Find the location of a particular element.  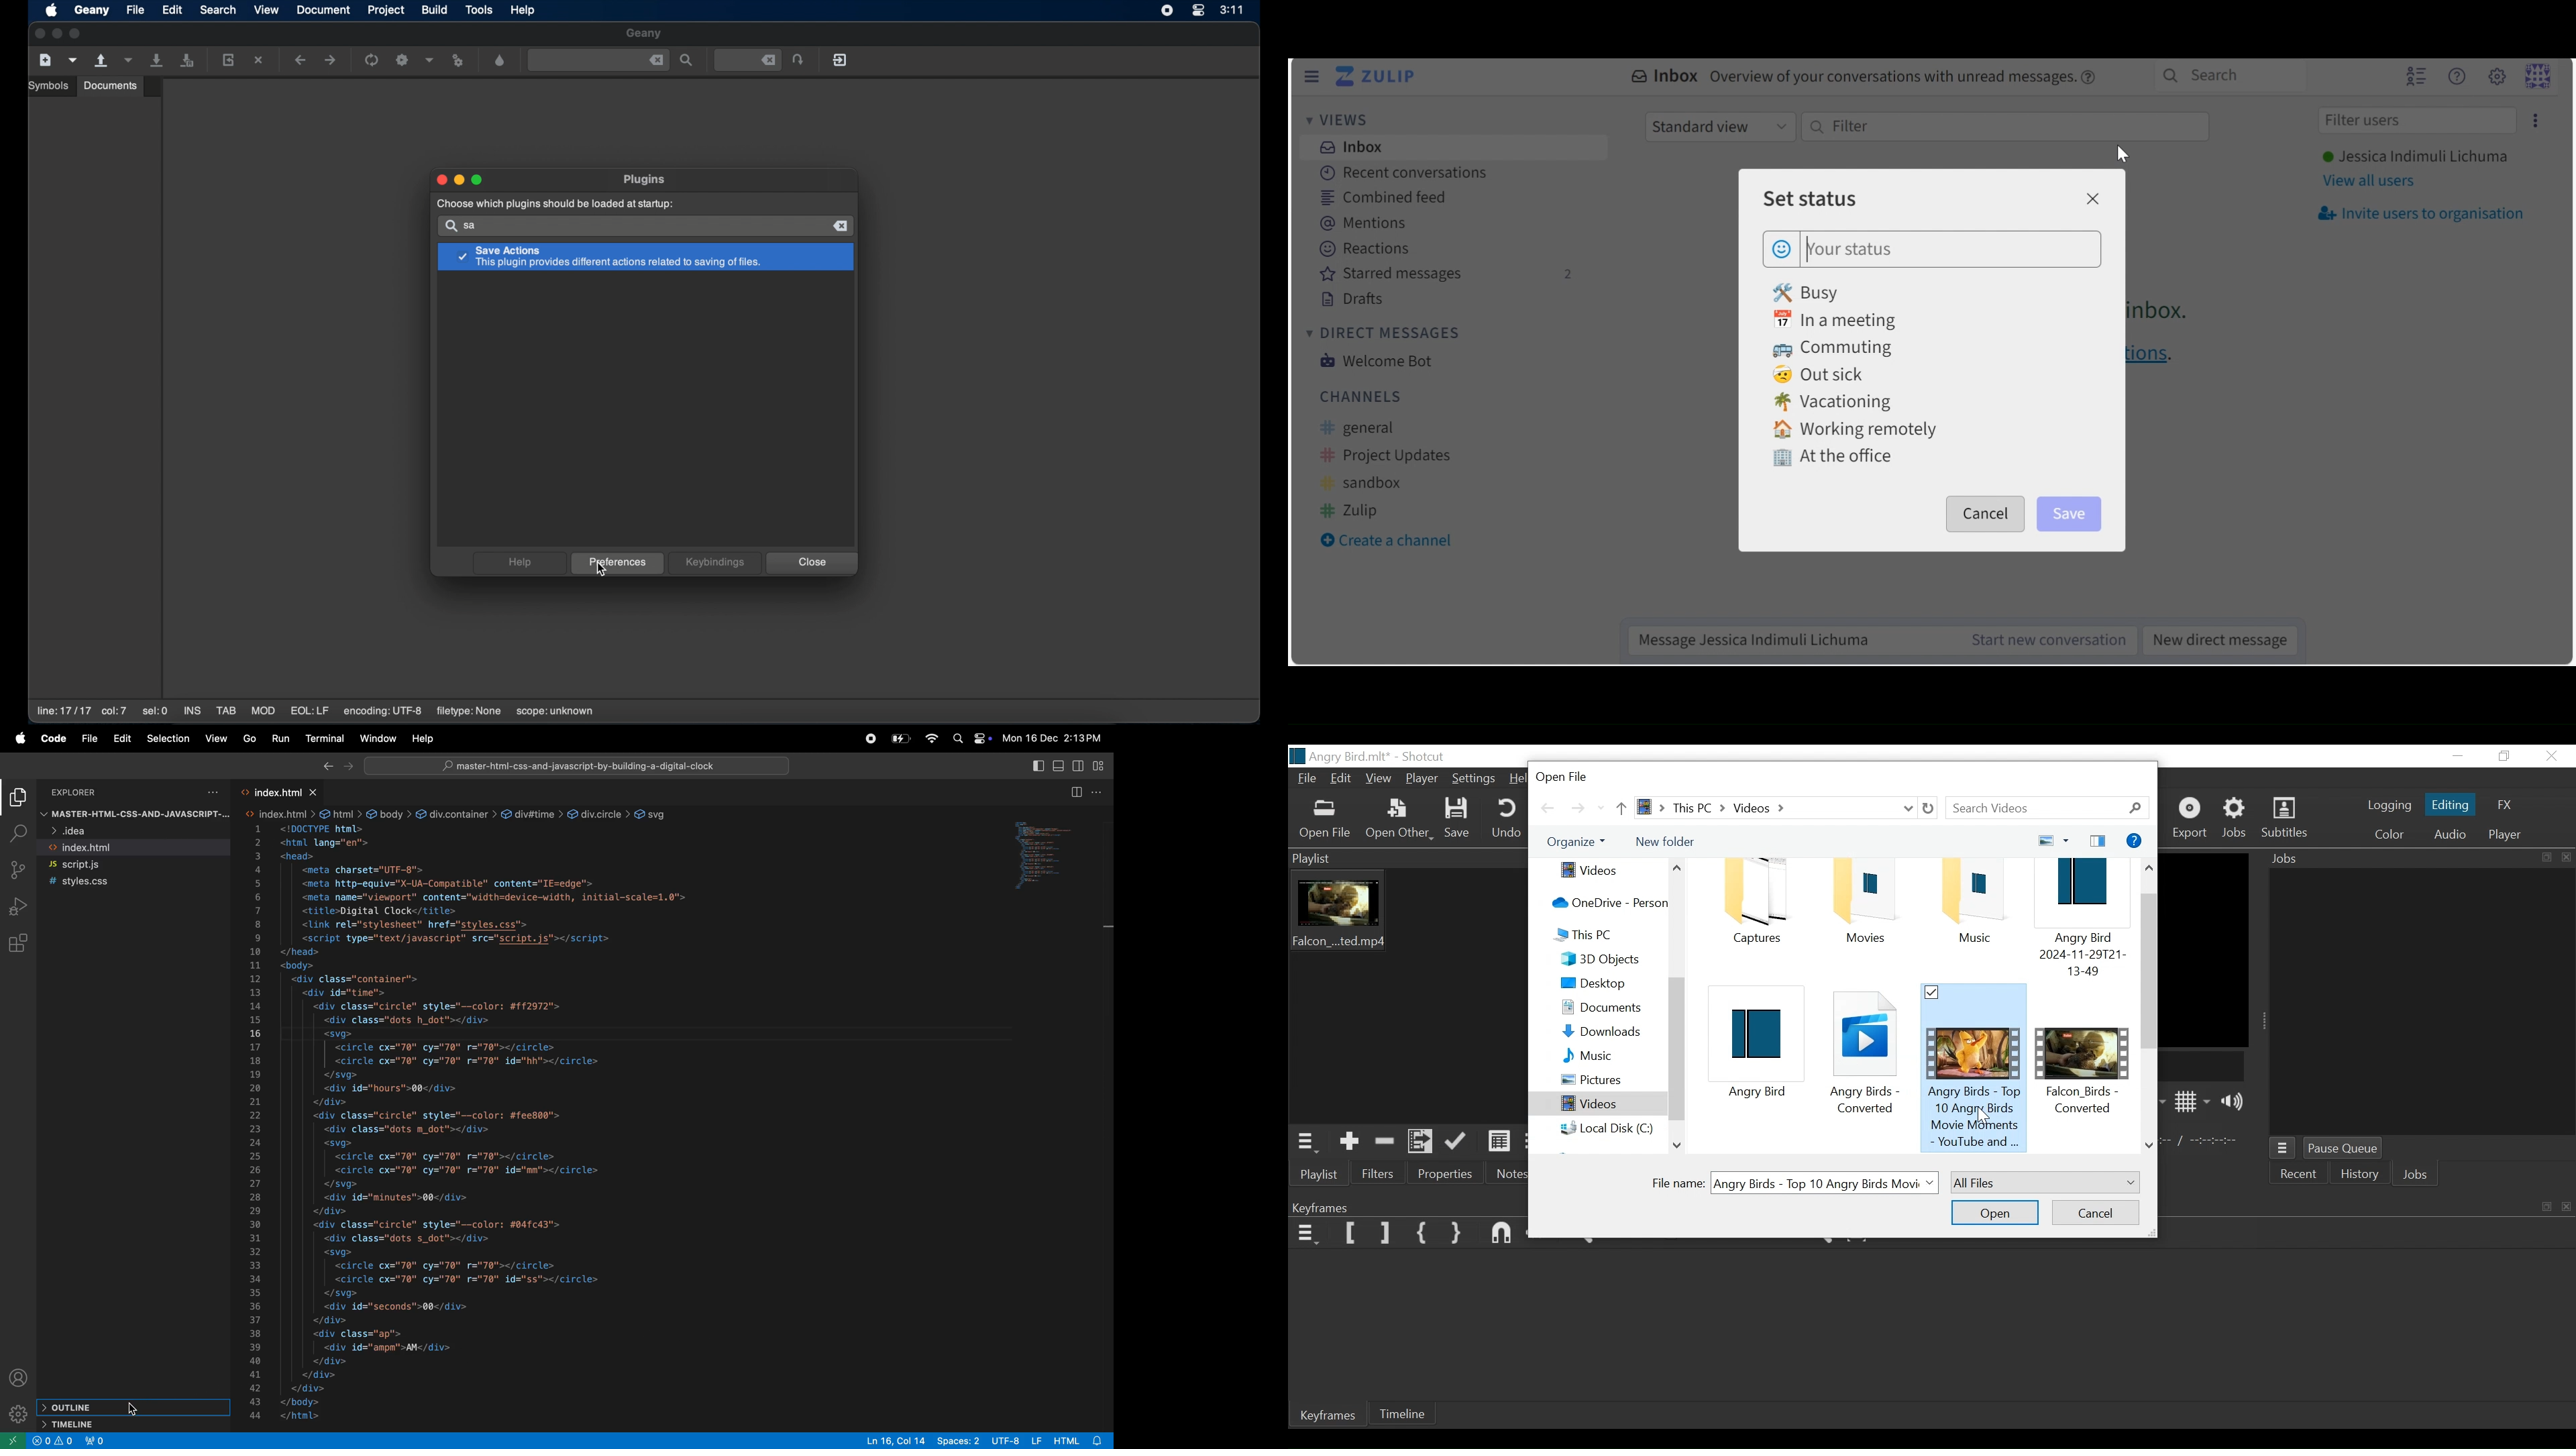

Playlist menu is located at coordinates (1364, 860).